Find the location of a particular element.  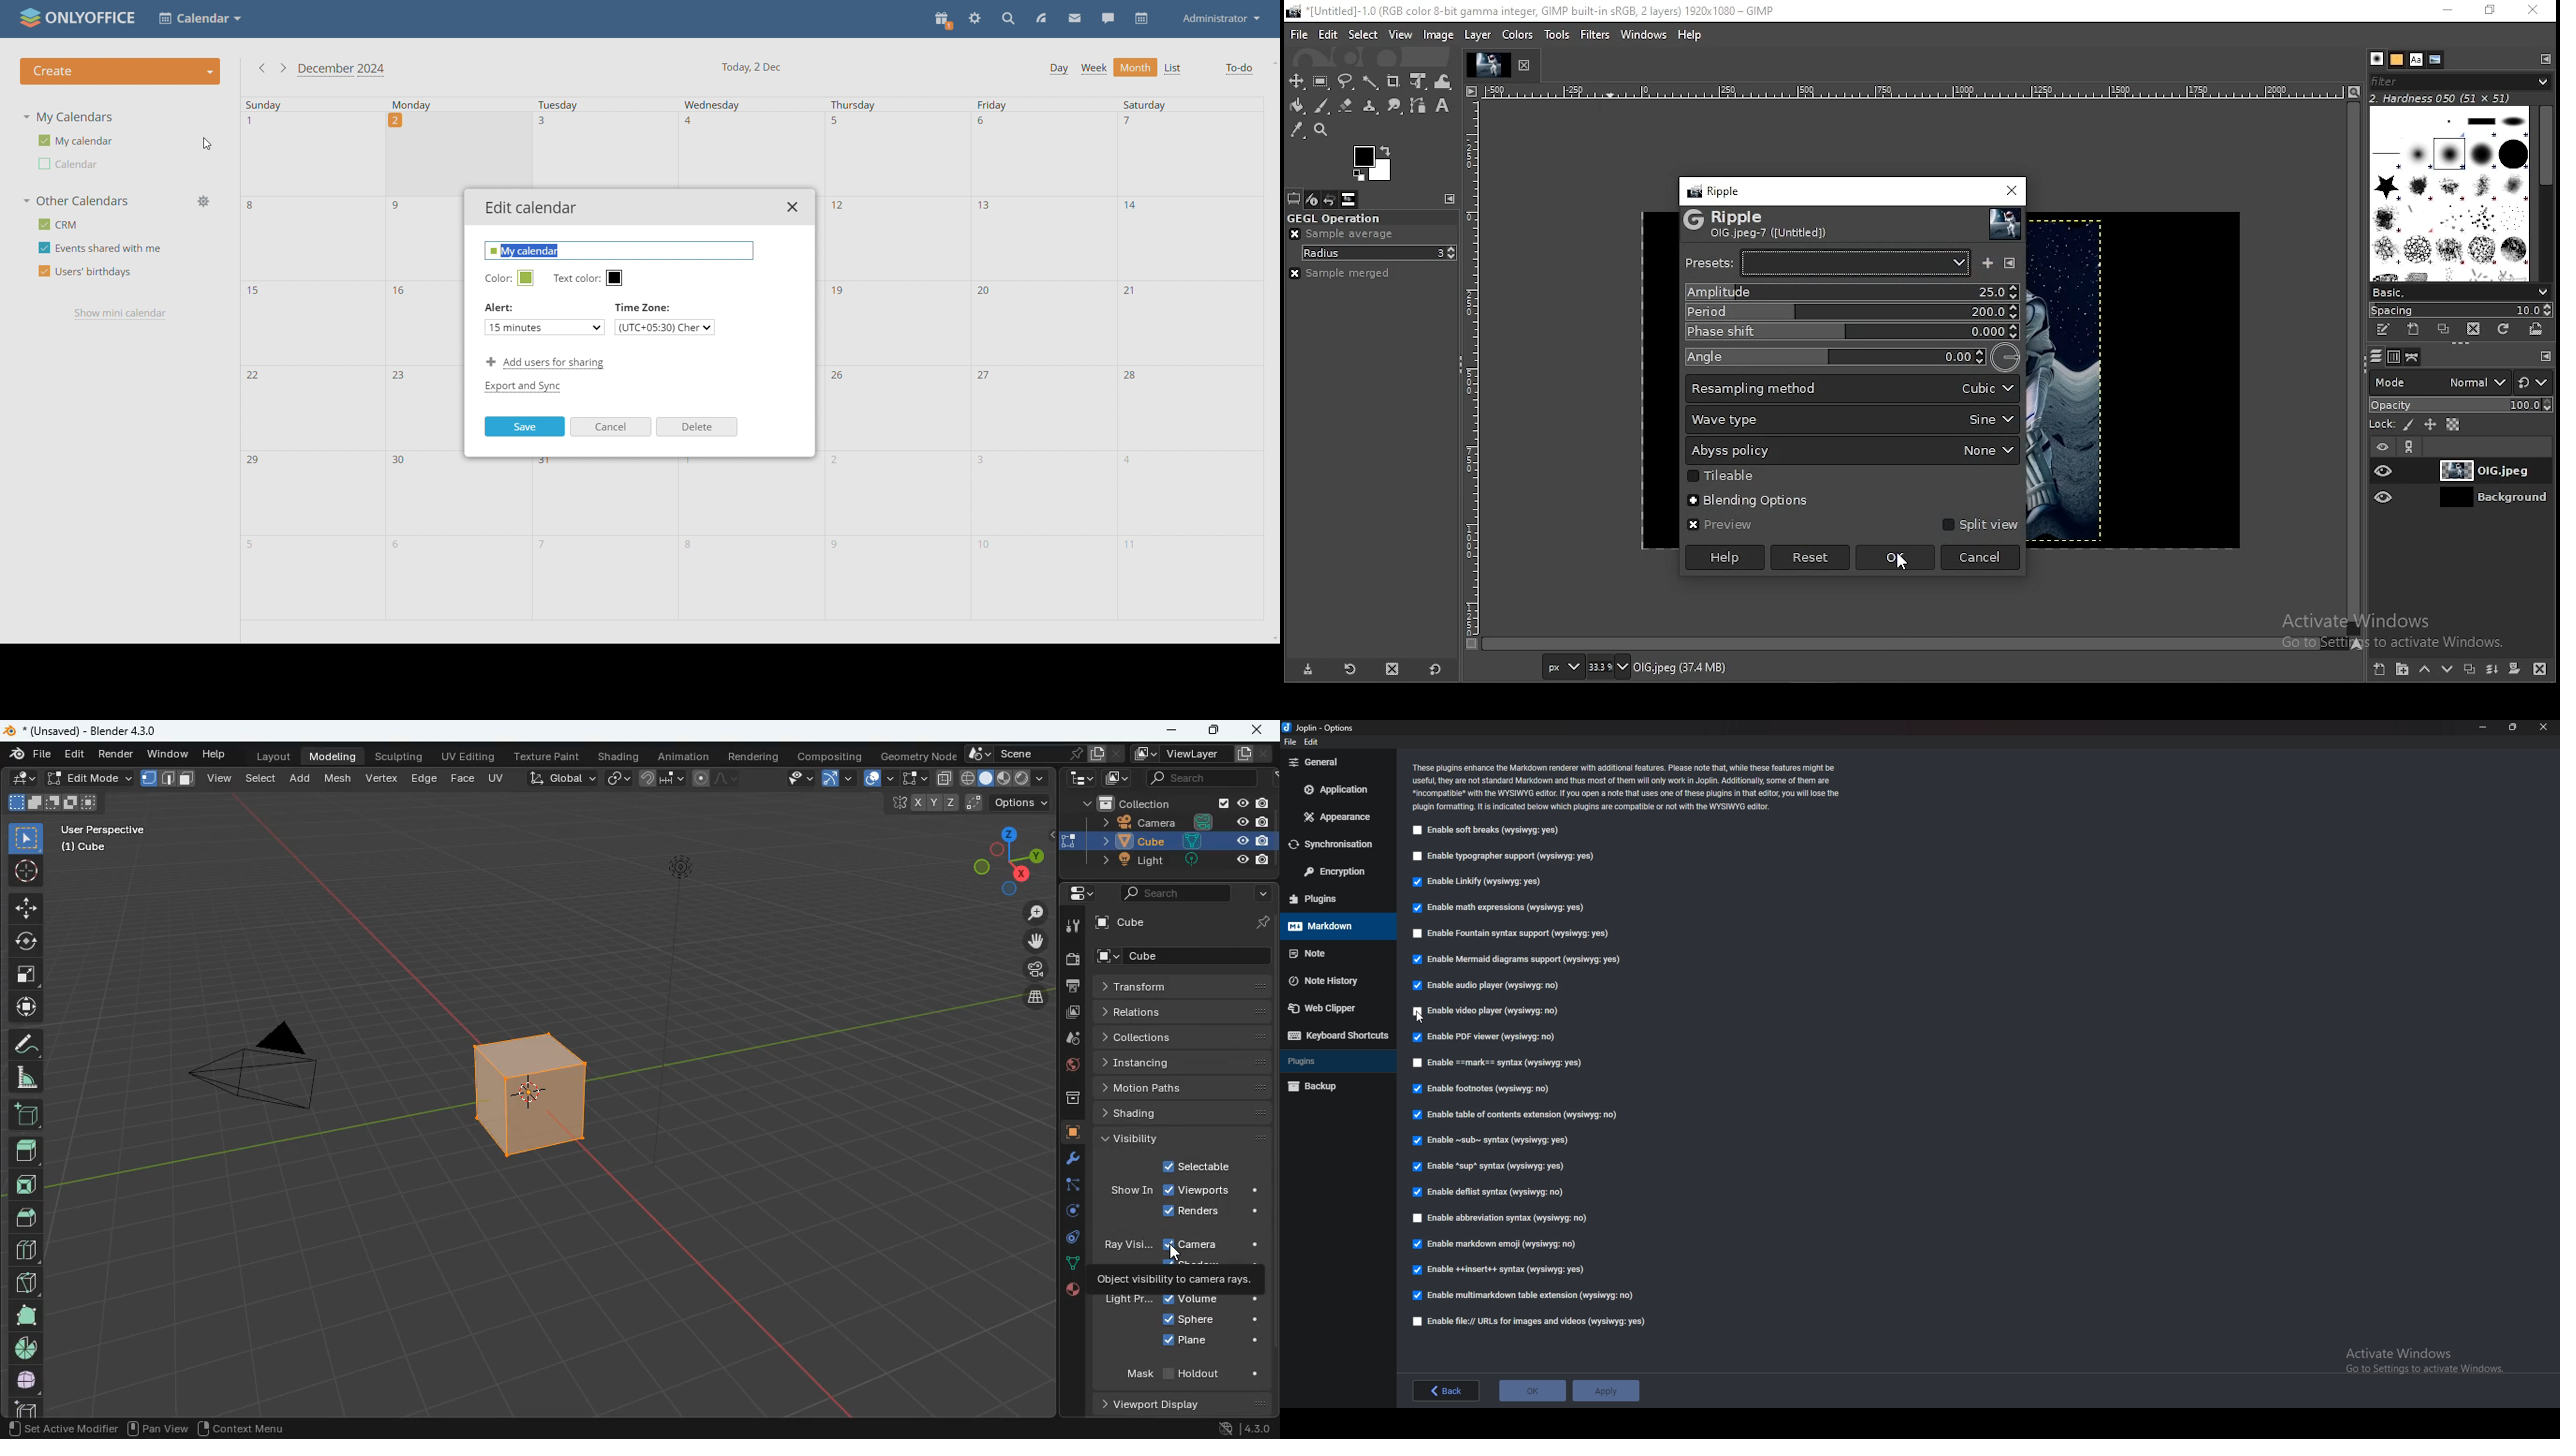

image is located at coordinates (1658, 382).